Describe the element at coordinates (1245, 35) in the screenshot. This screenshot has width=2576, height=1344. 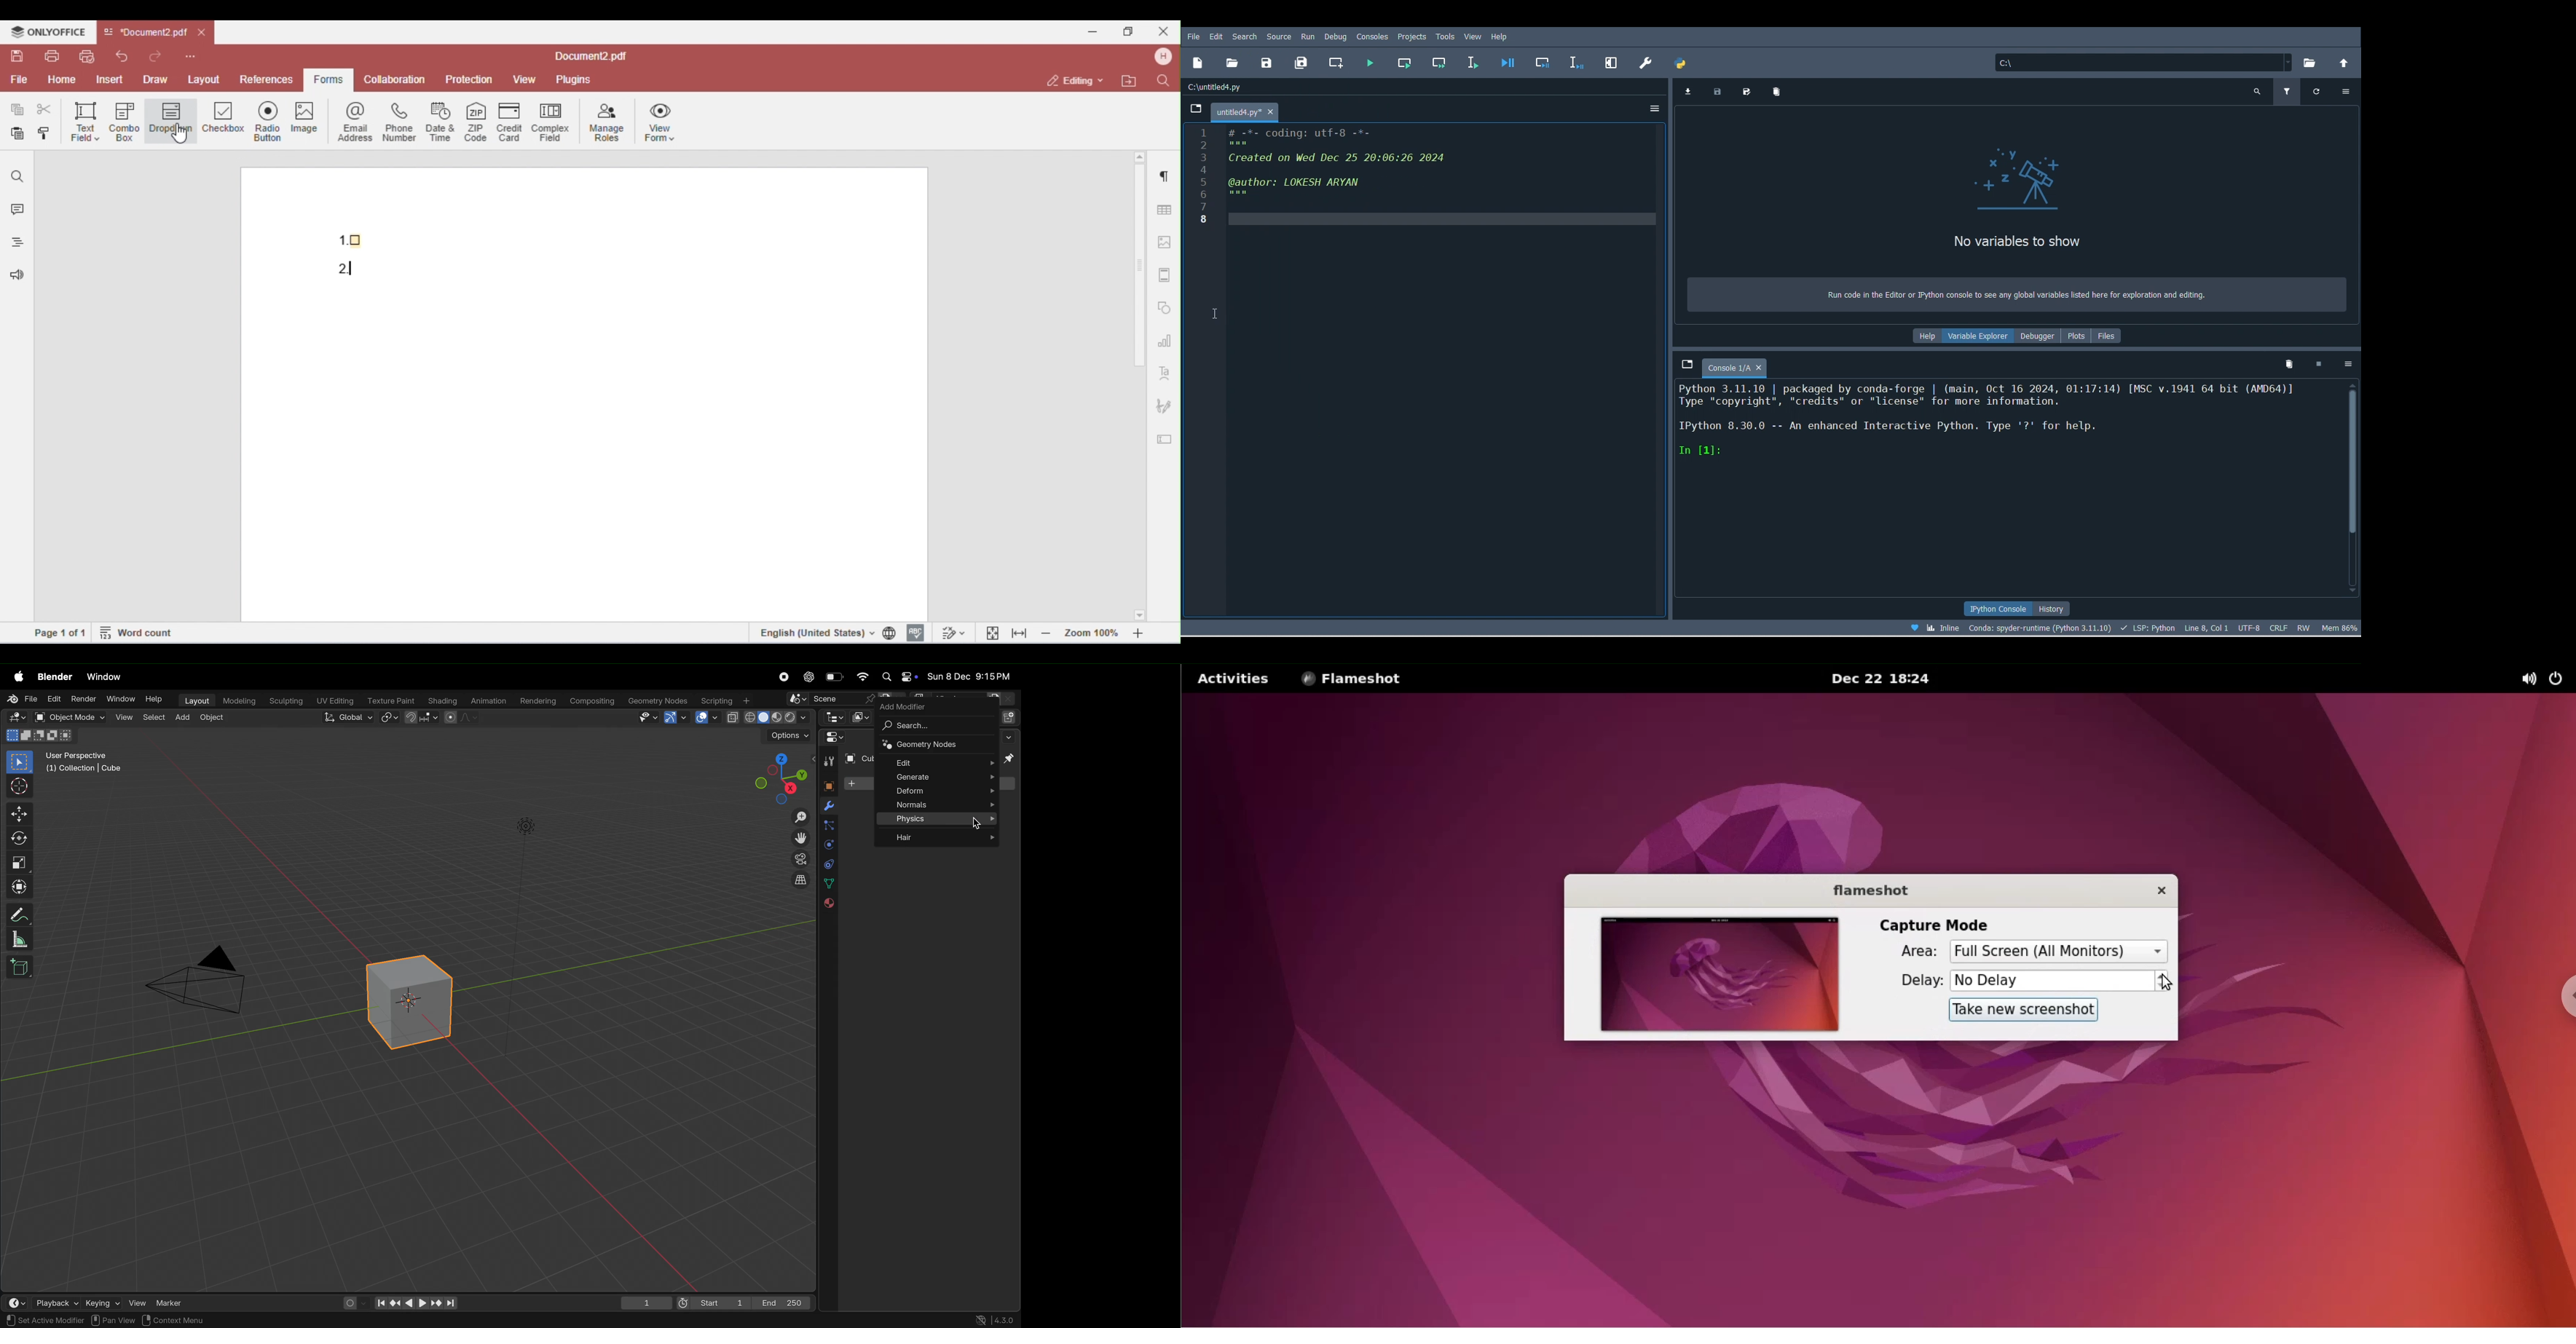
I see `Search` at that location.